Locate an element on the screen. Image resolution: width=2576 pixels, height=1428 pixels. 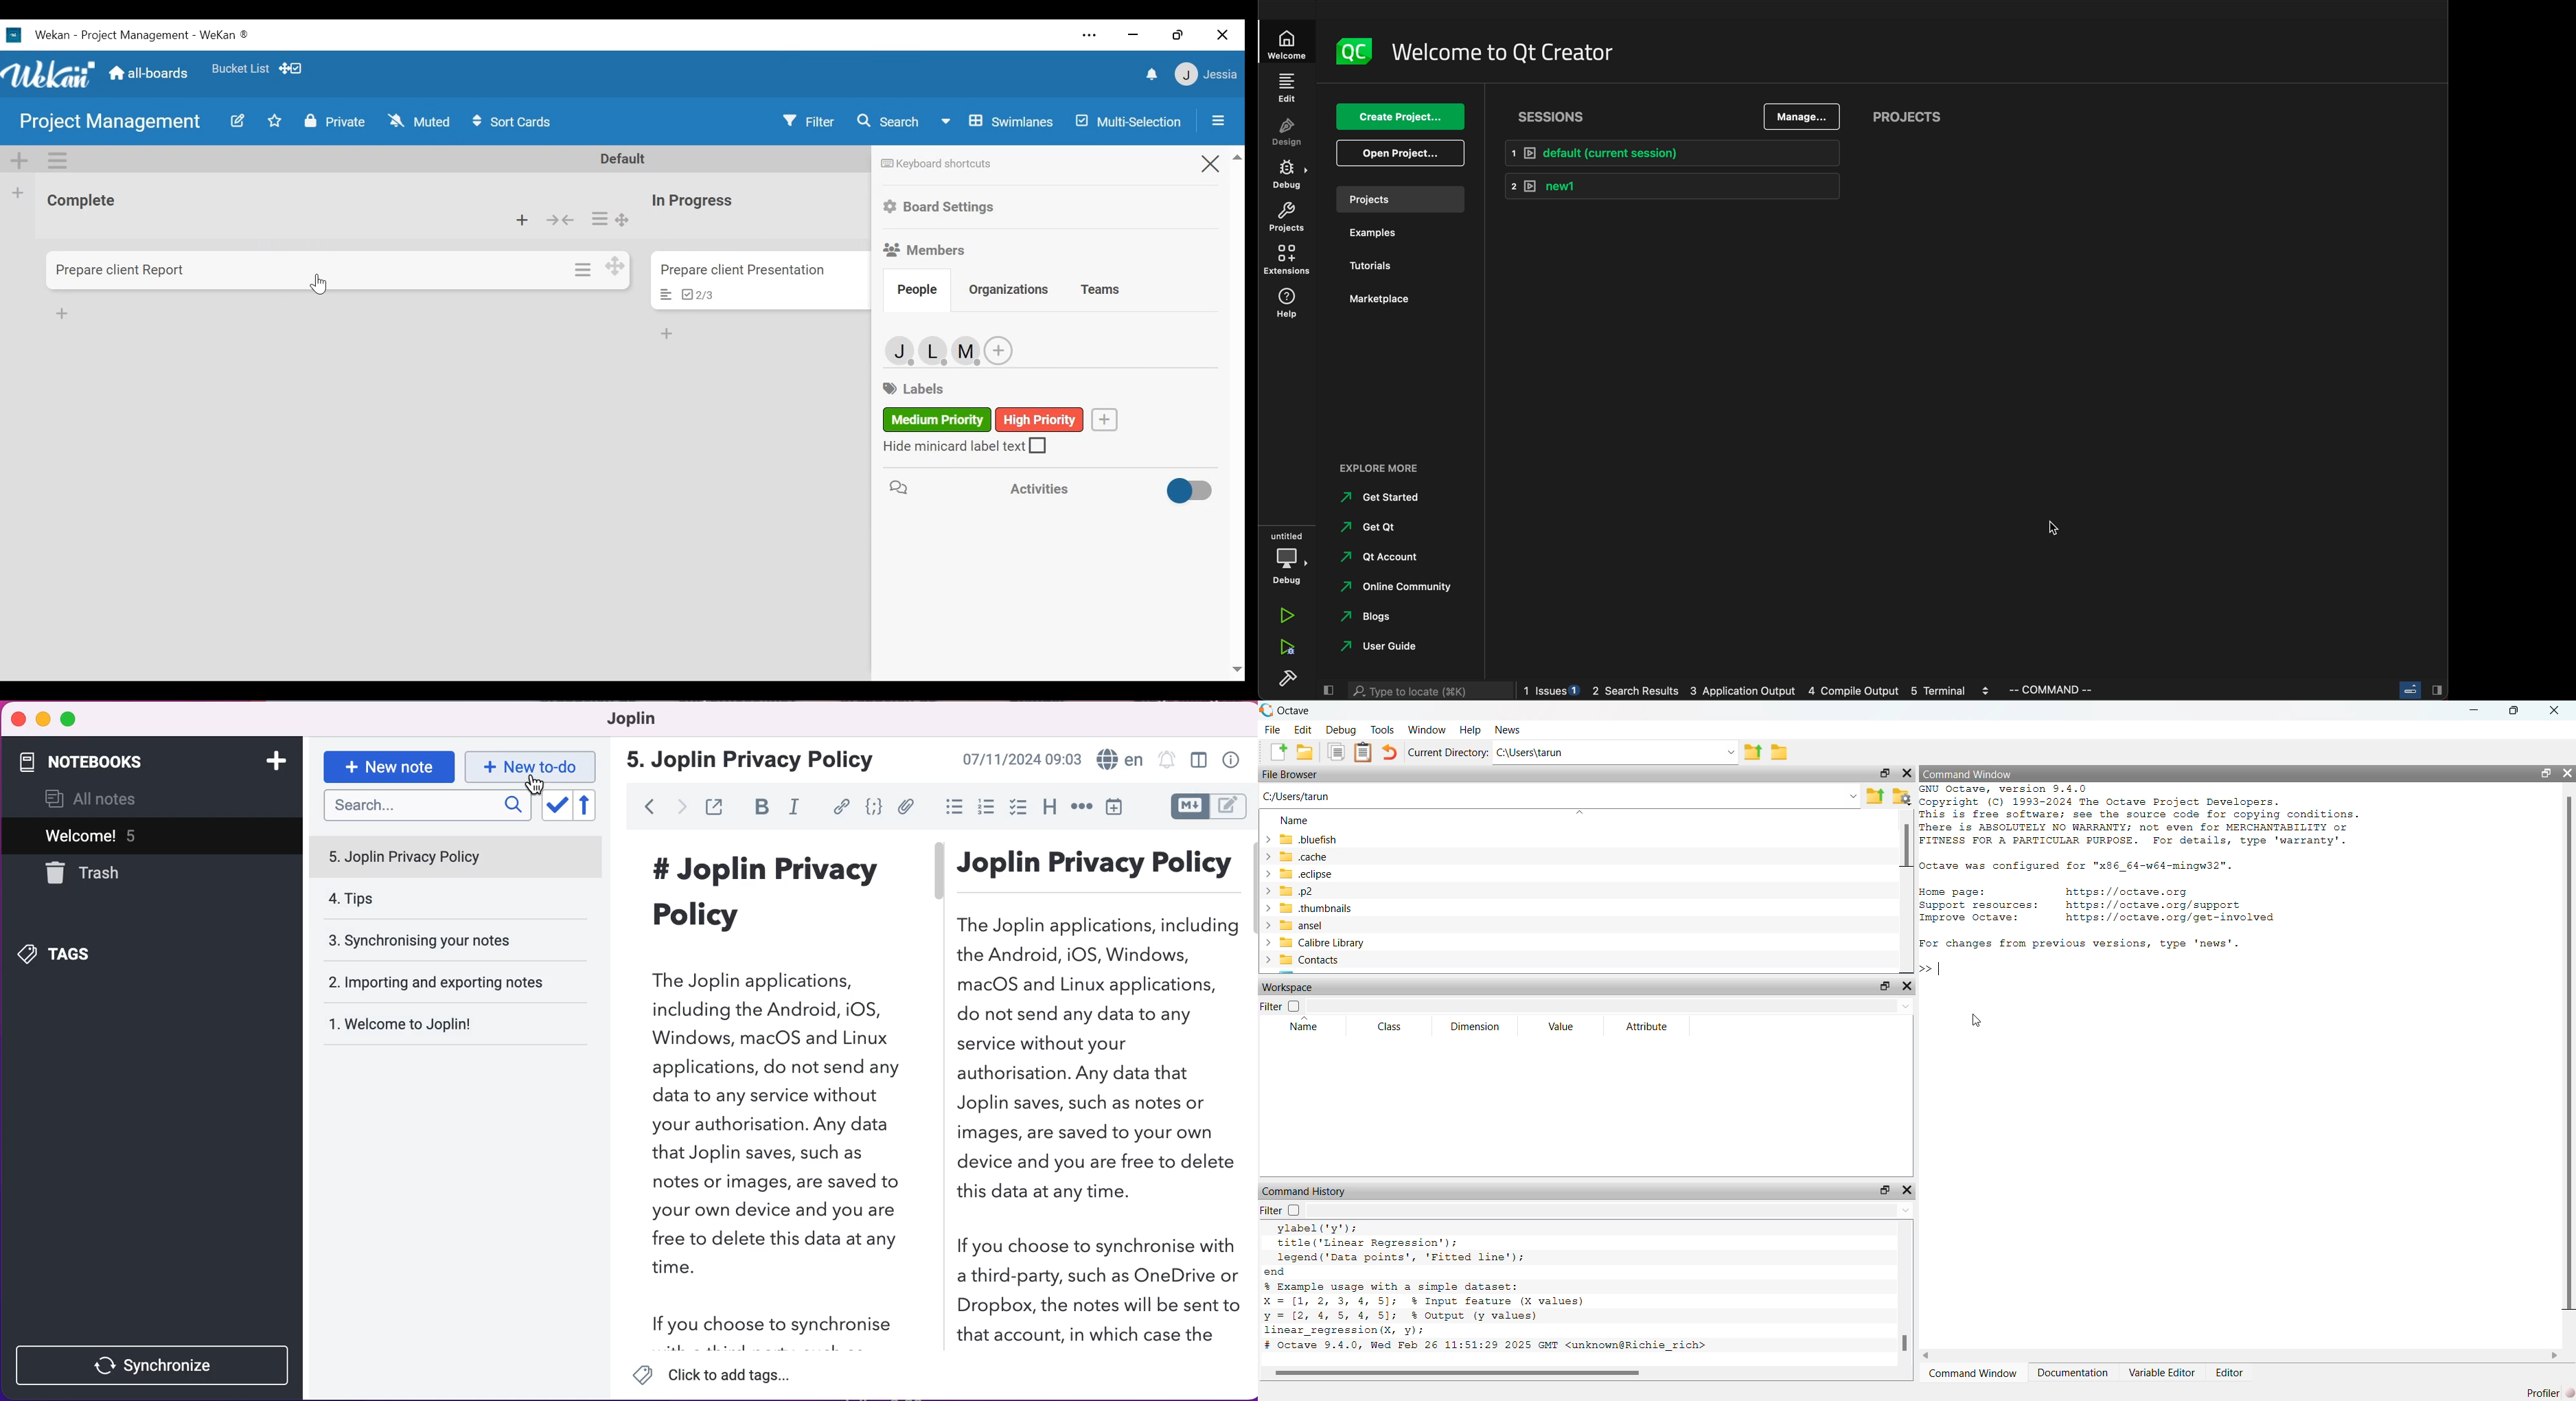
name is located at coordinates (1302, 1027).